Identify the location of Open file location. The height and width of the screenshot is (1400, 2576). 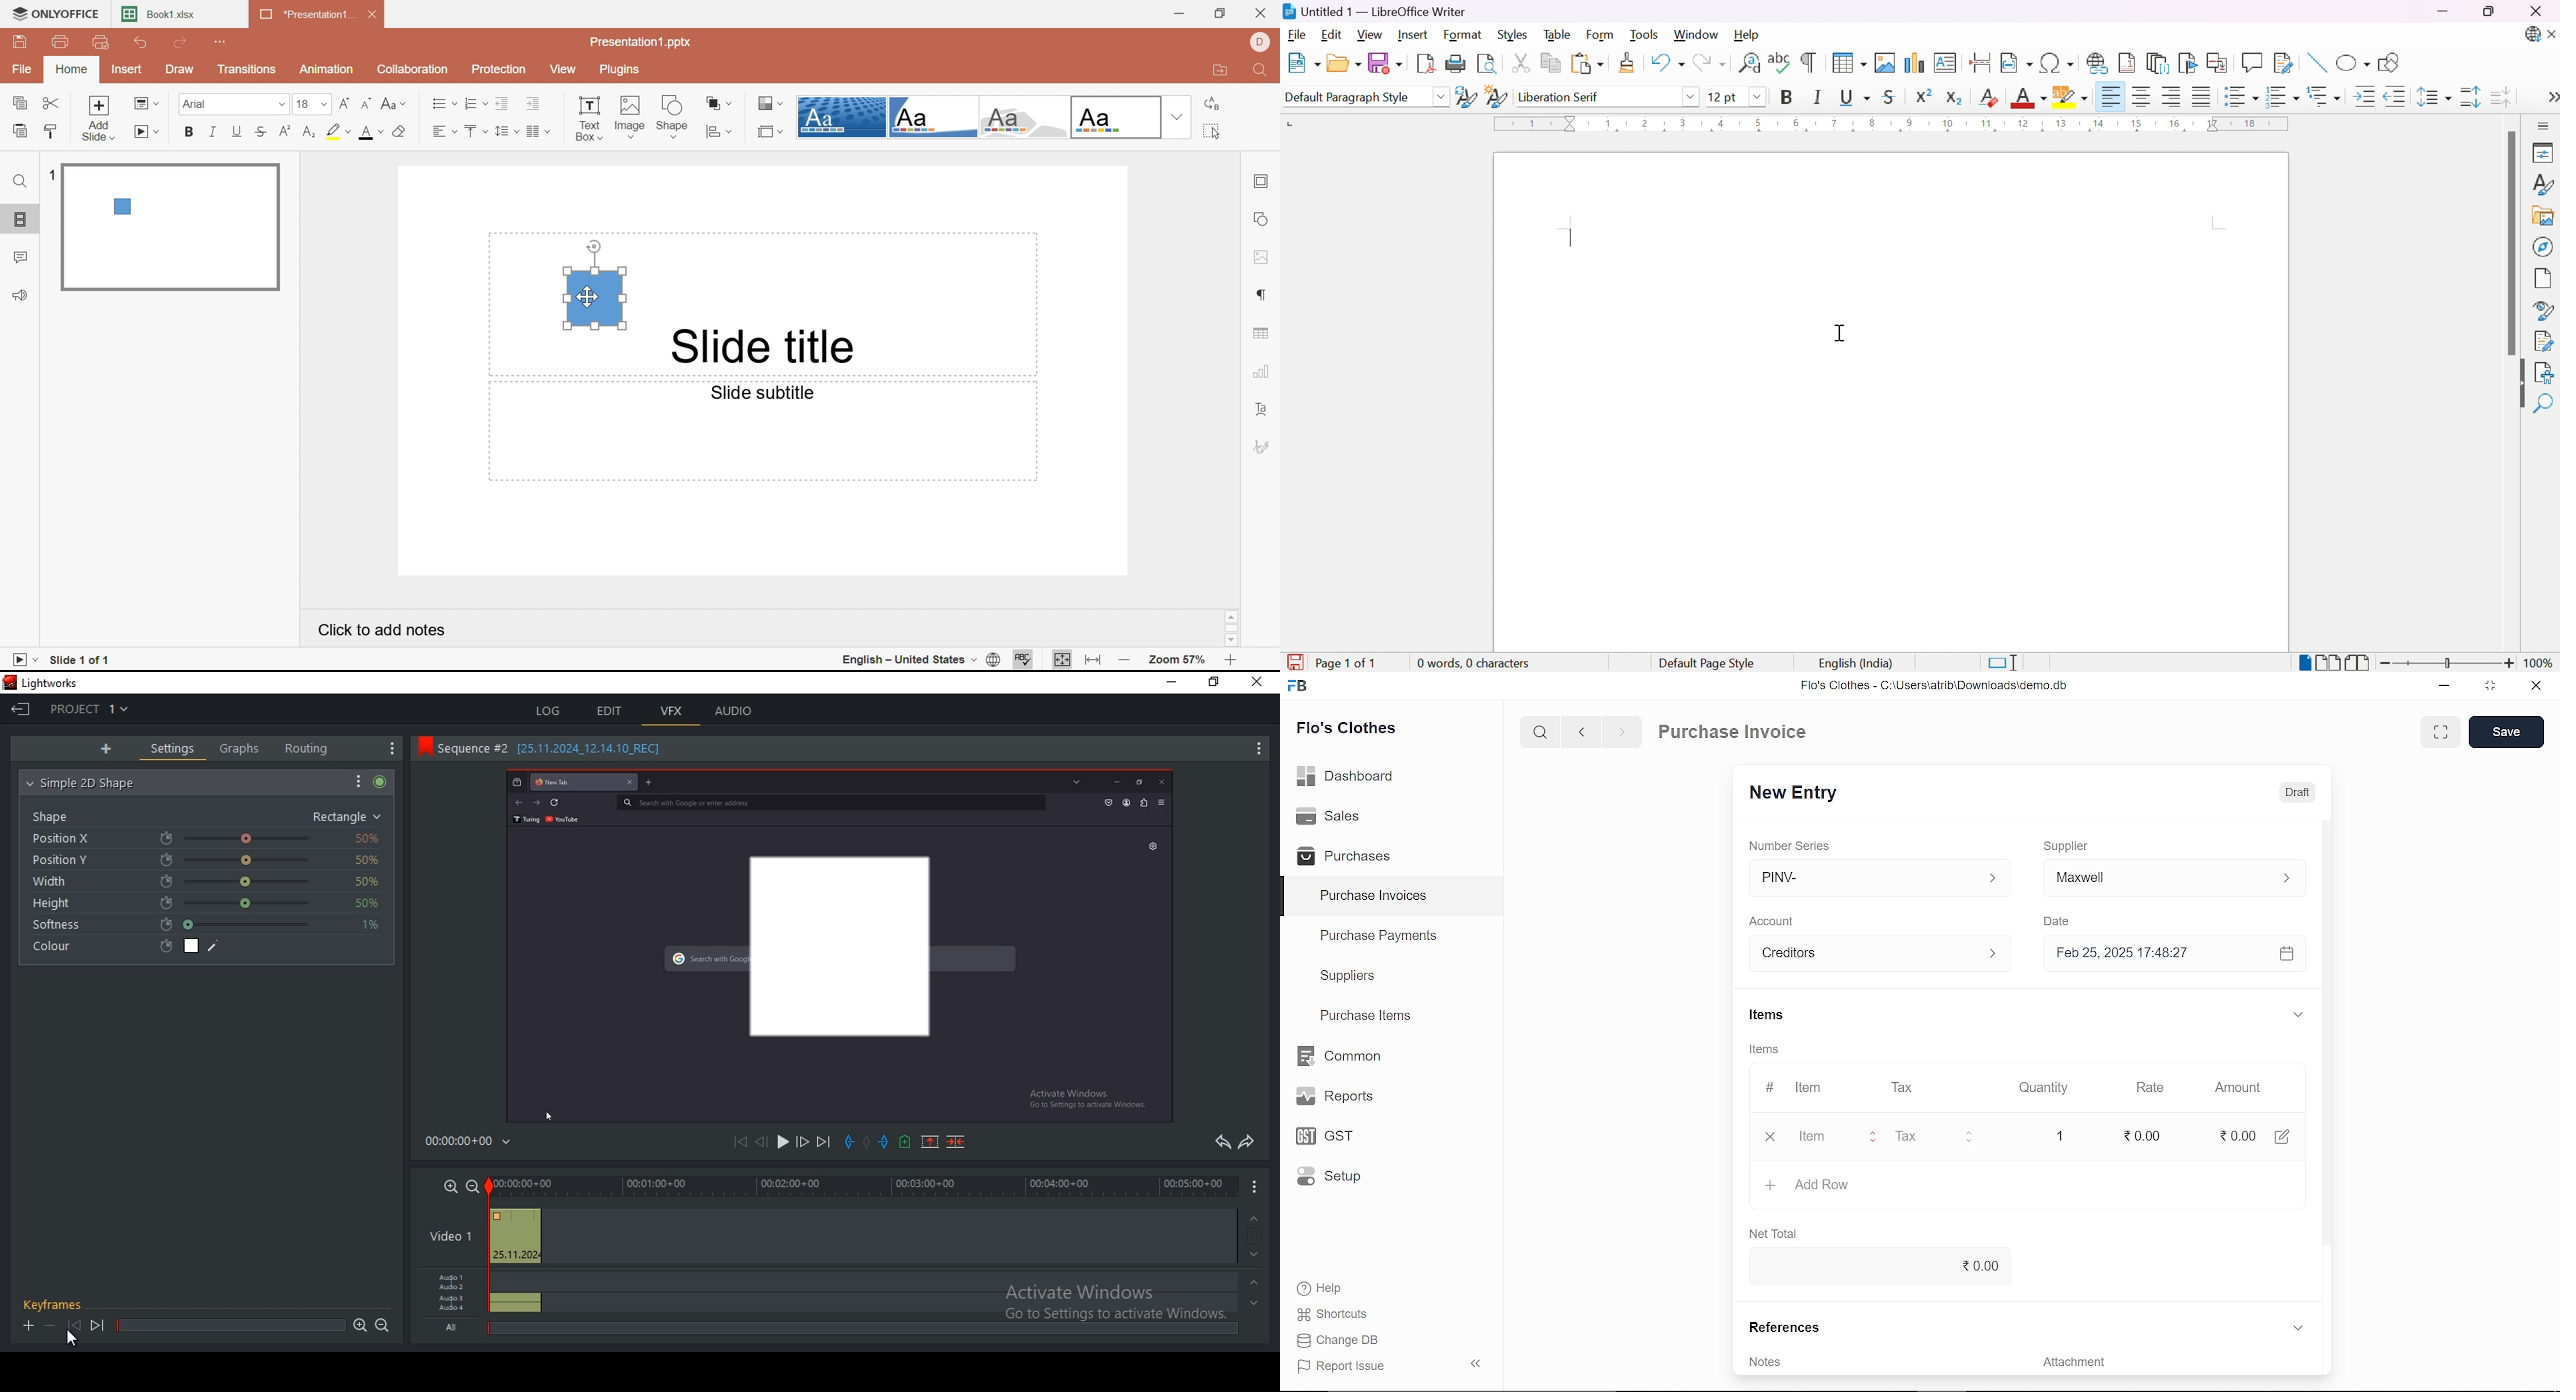
(1215, 72).